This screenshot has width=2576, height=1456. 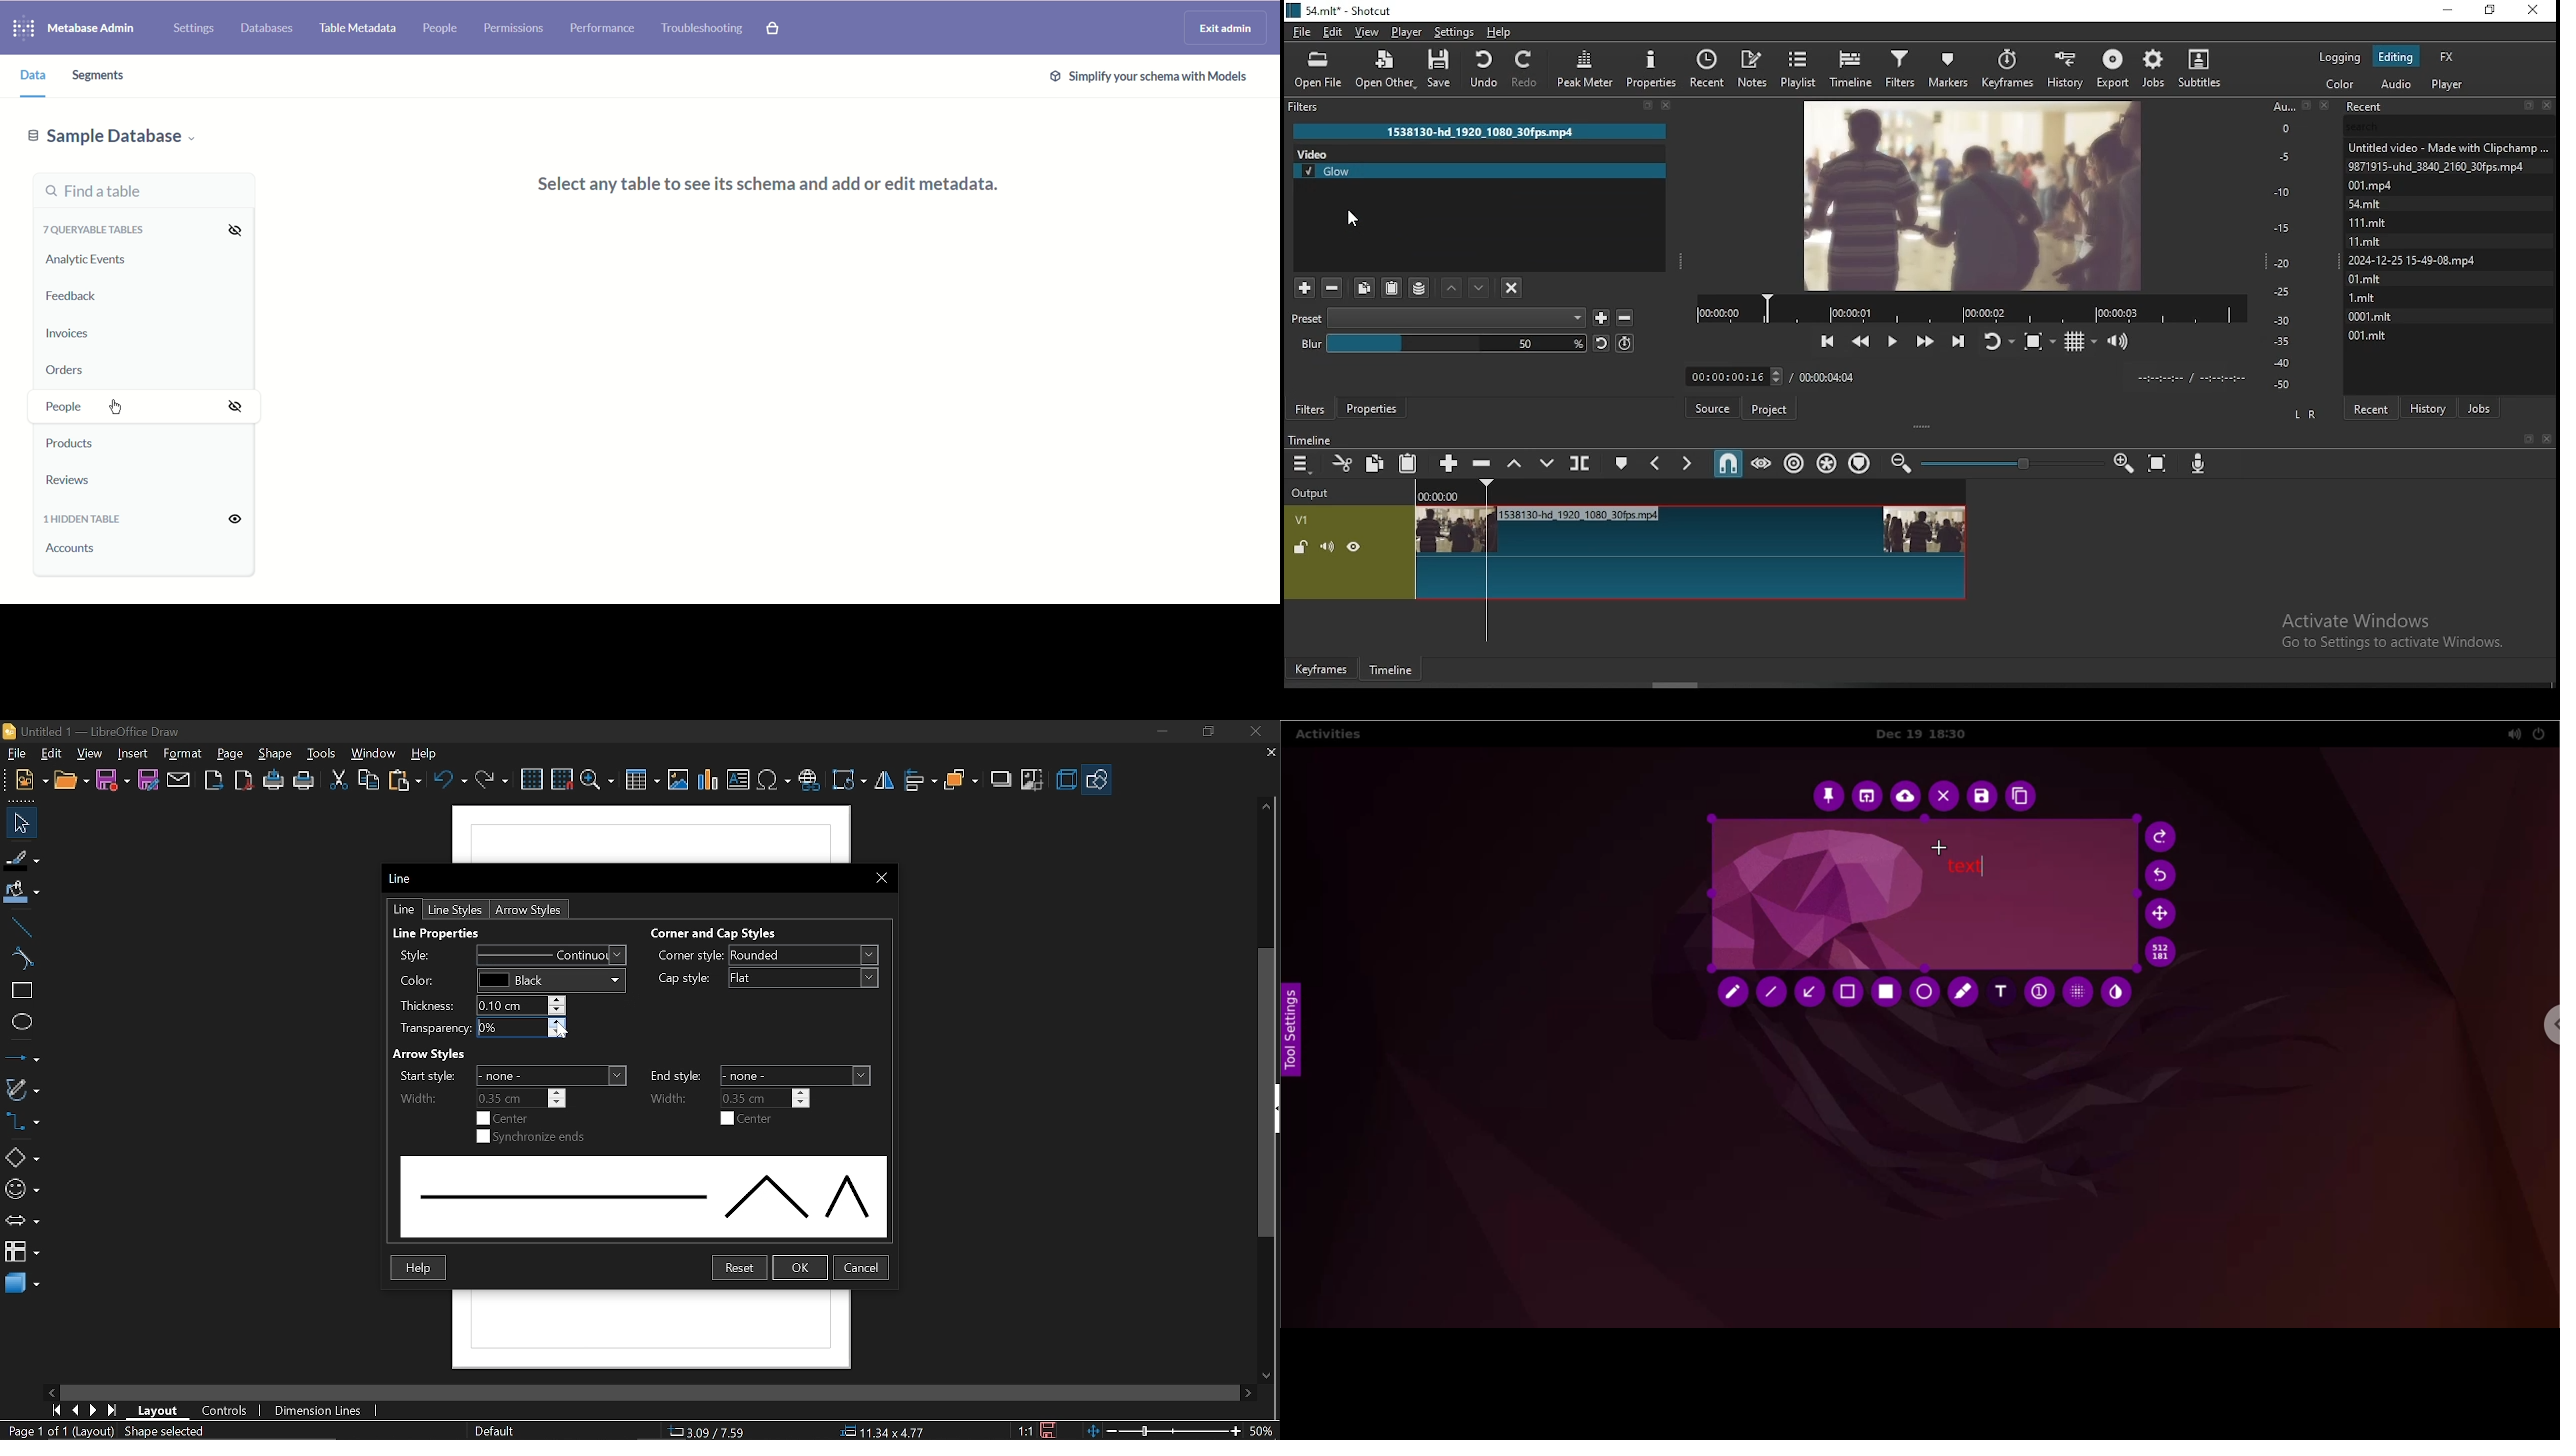 What do you see at coordinates (1587, 73) in the screenshot?
I see `peak meter` at bounding box center [1587, 73].